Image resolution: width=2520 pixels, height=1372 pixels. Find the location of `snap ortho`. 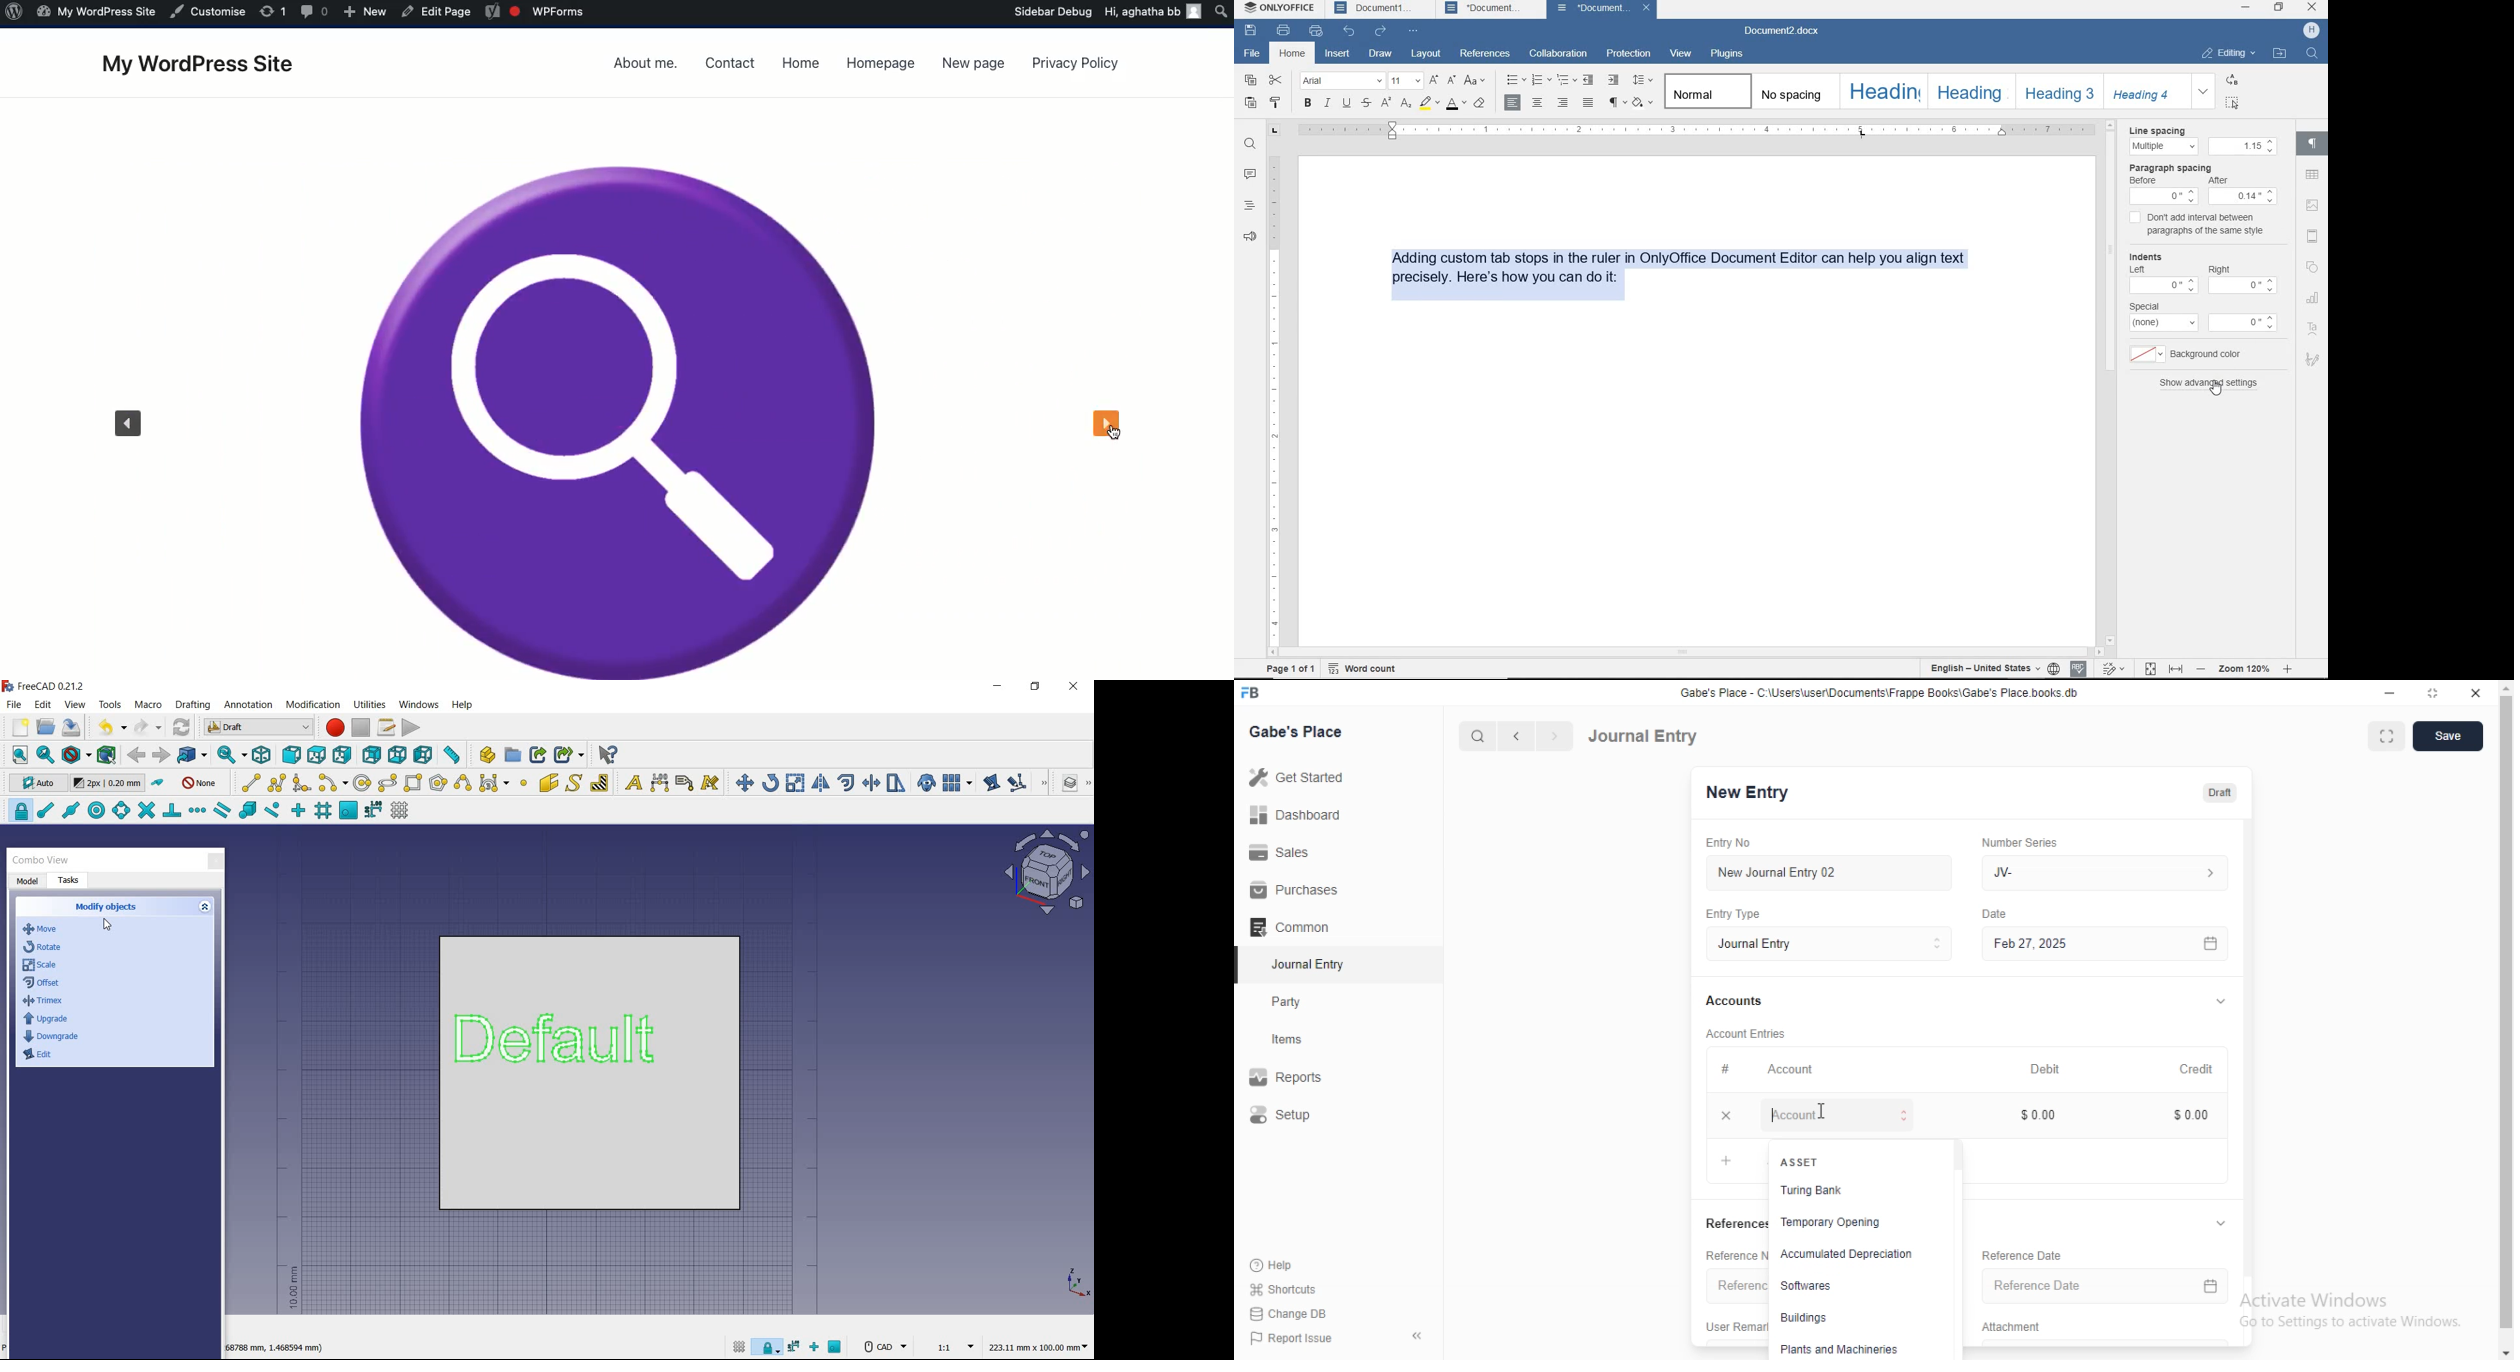

snap ortho is located at coordinates (817, 1349).